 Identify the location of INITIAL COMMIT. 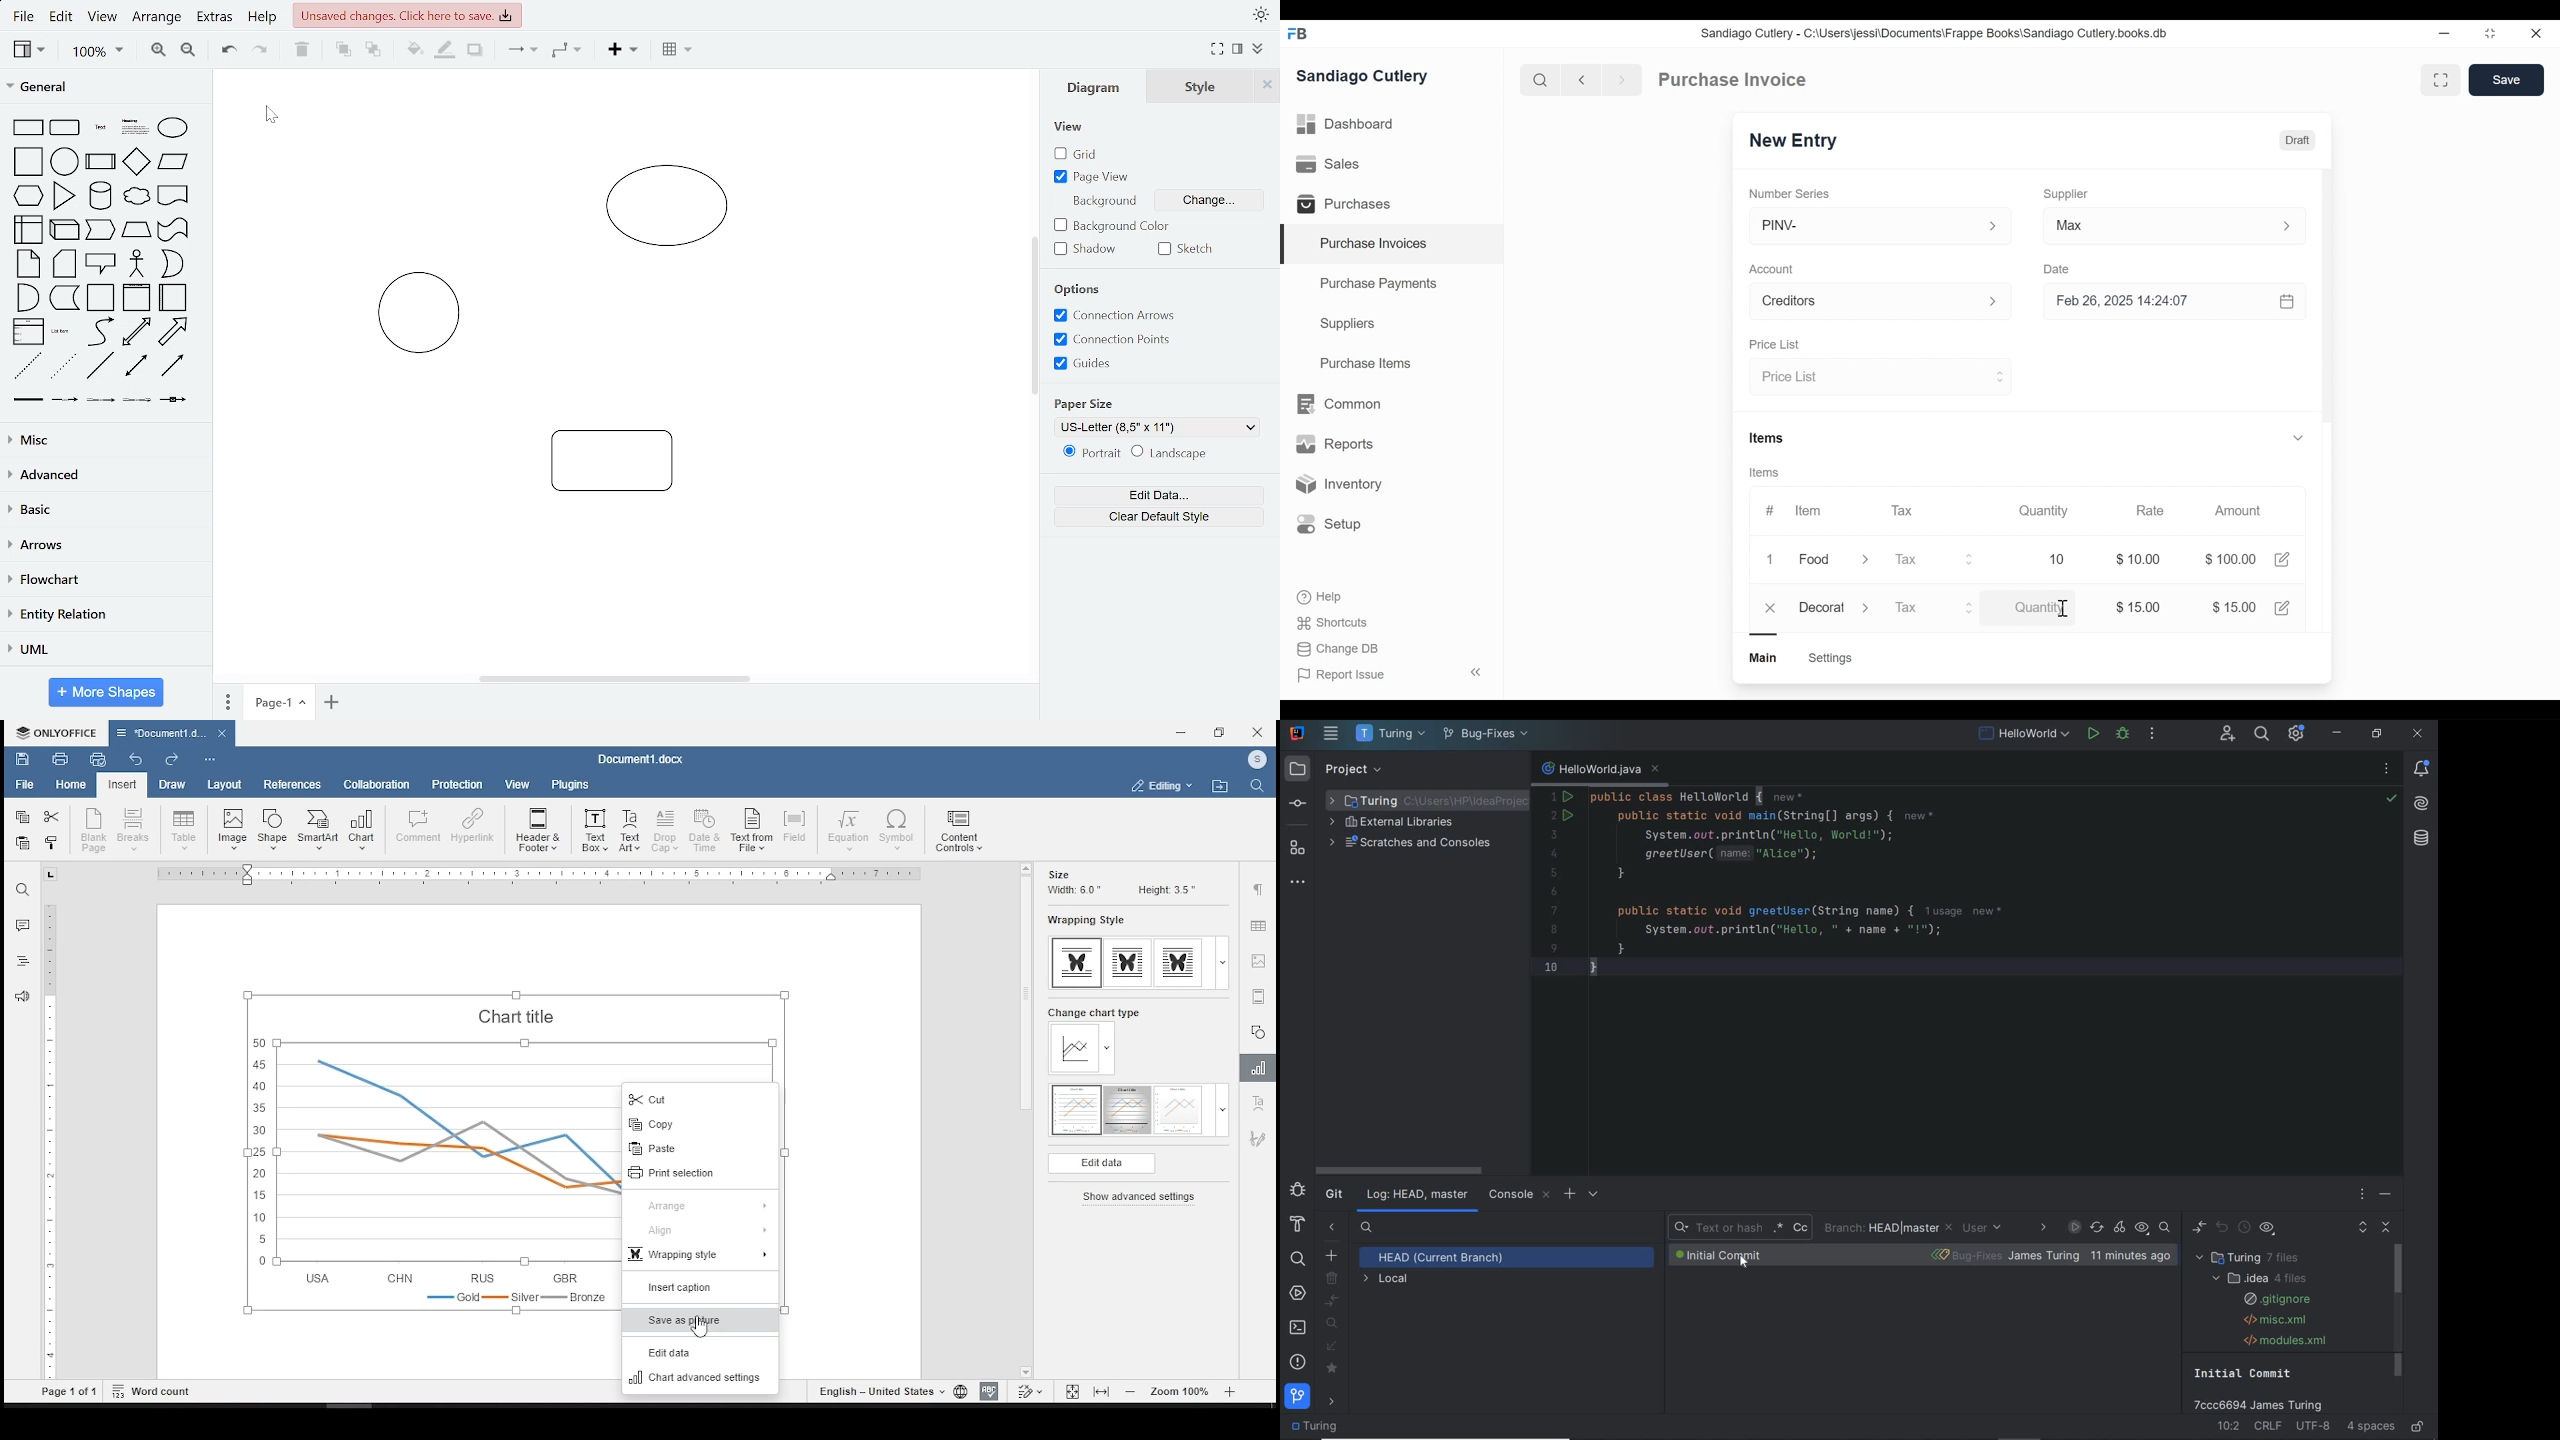
(1736, 1255).